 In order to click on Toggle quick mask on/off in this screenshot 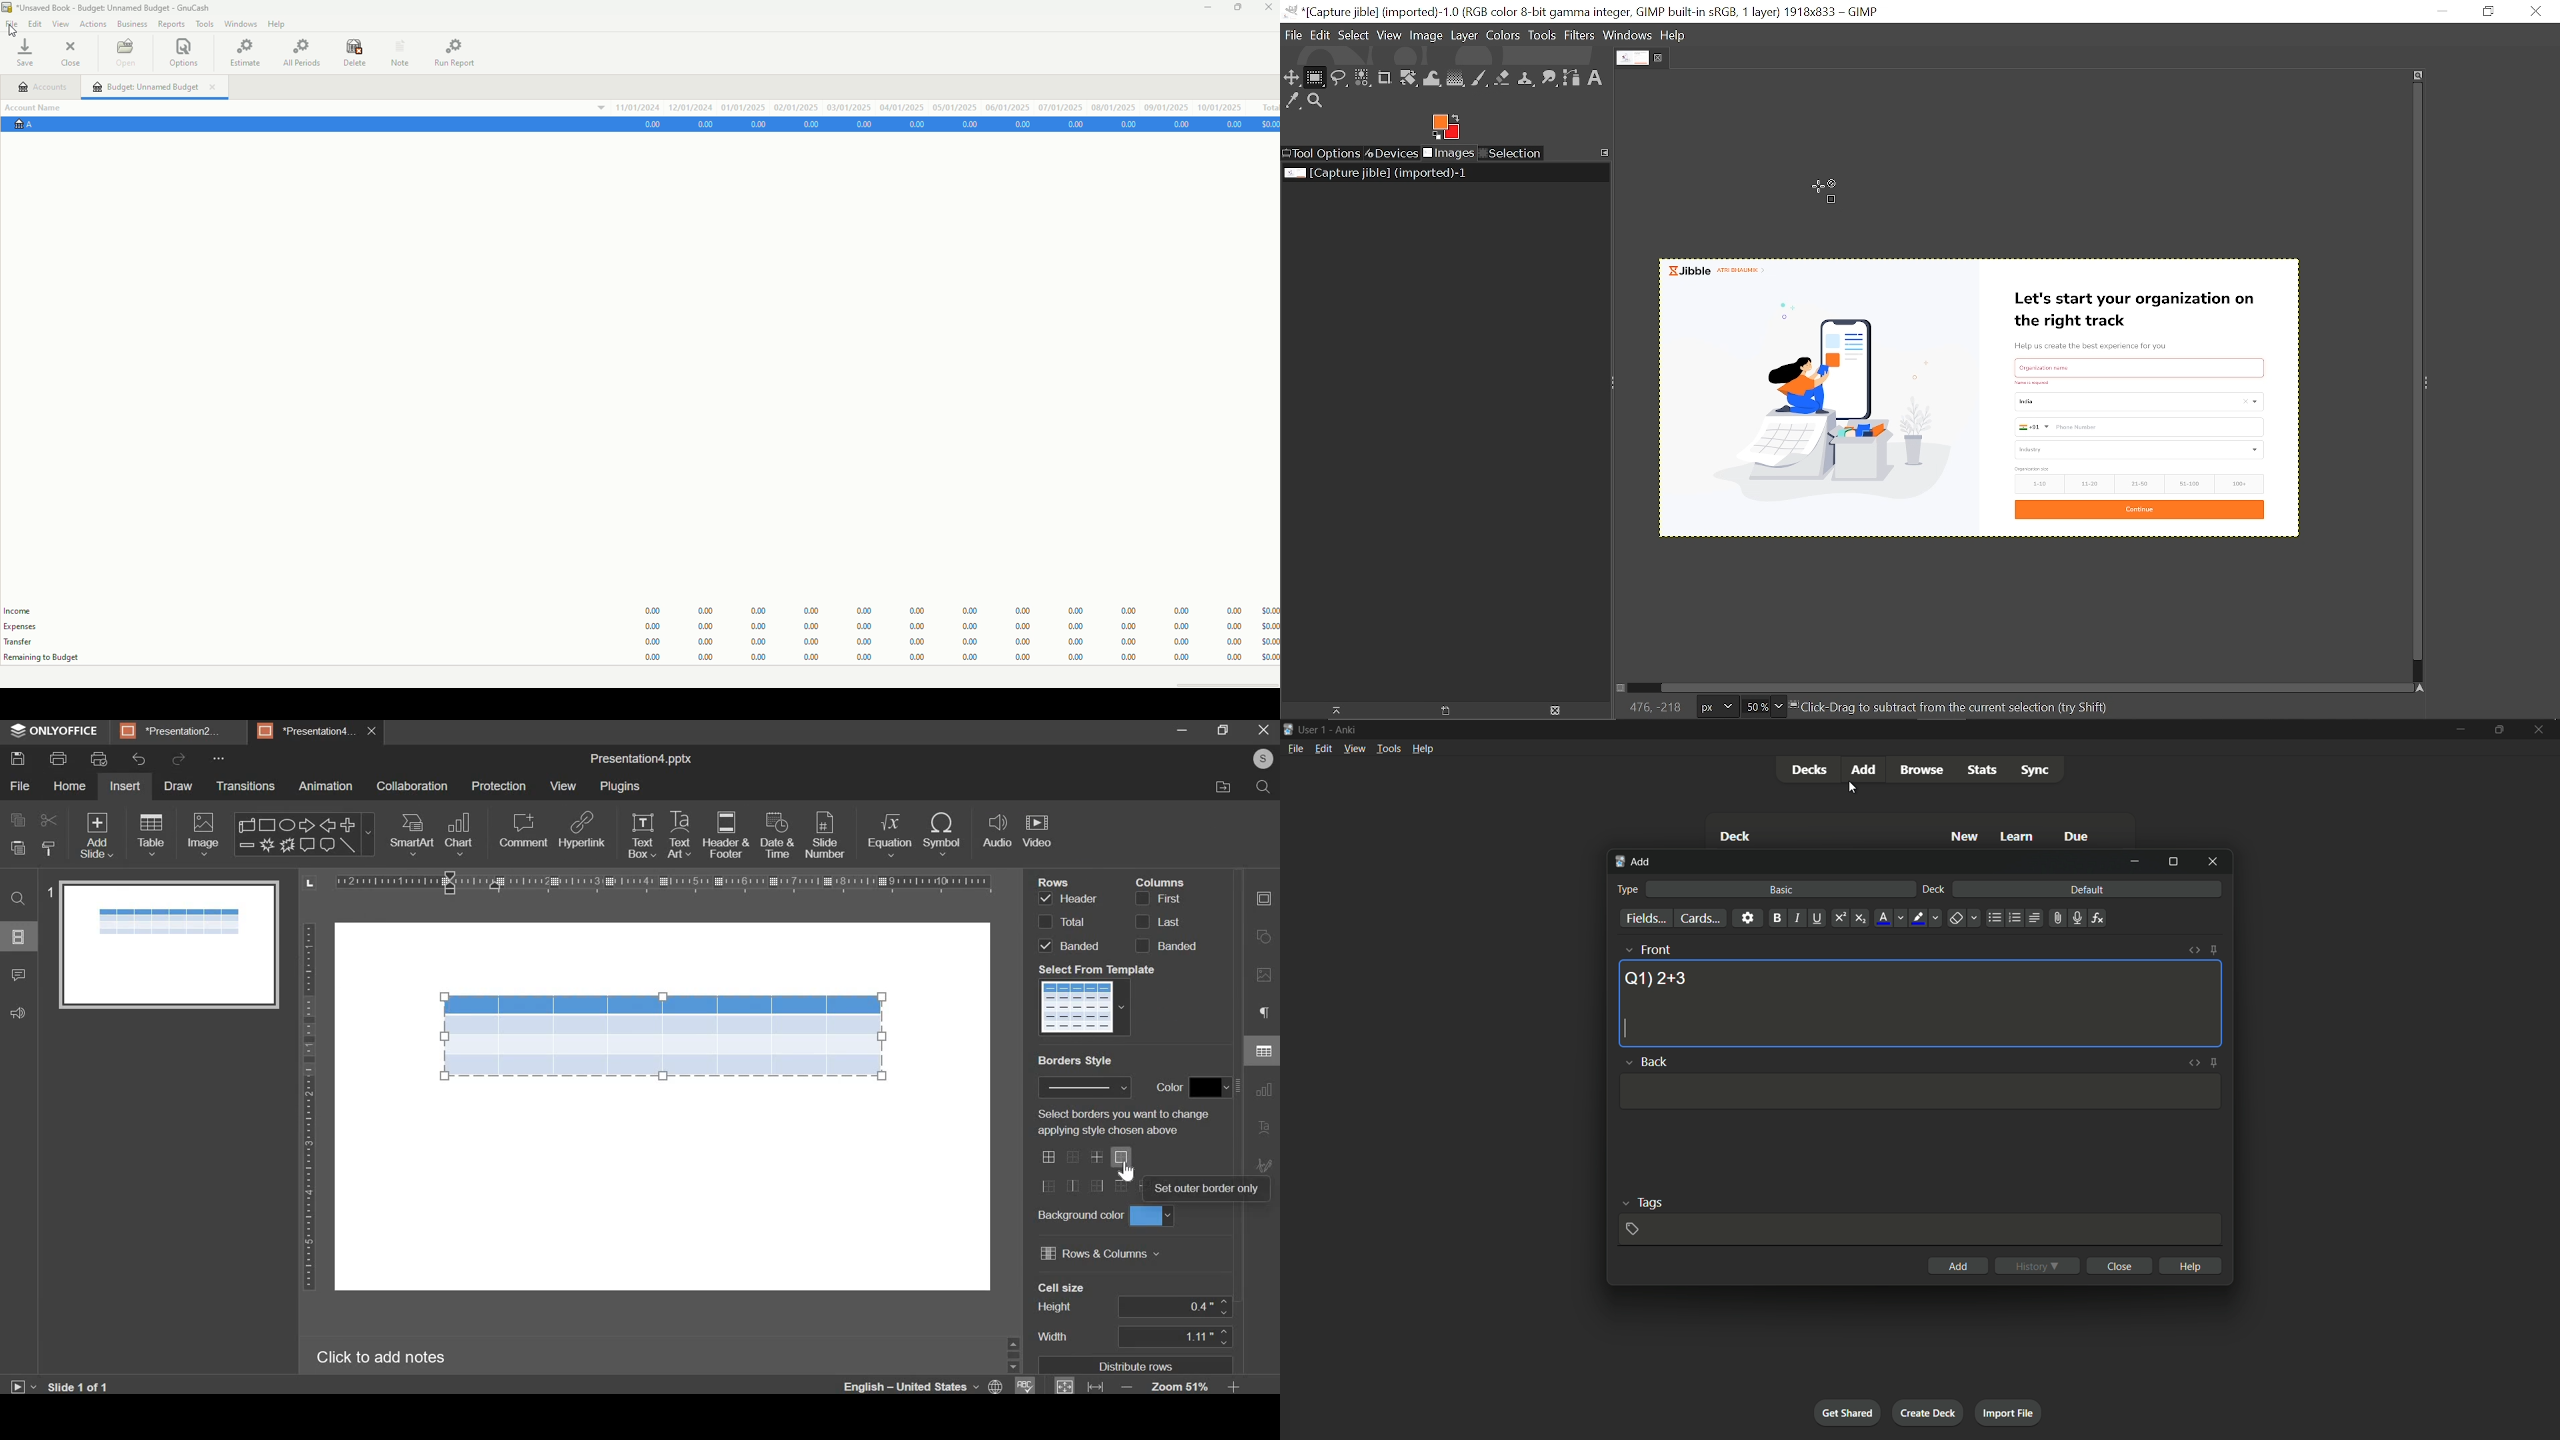, I will do `click(1624, 689)`.